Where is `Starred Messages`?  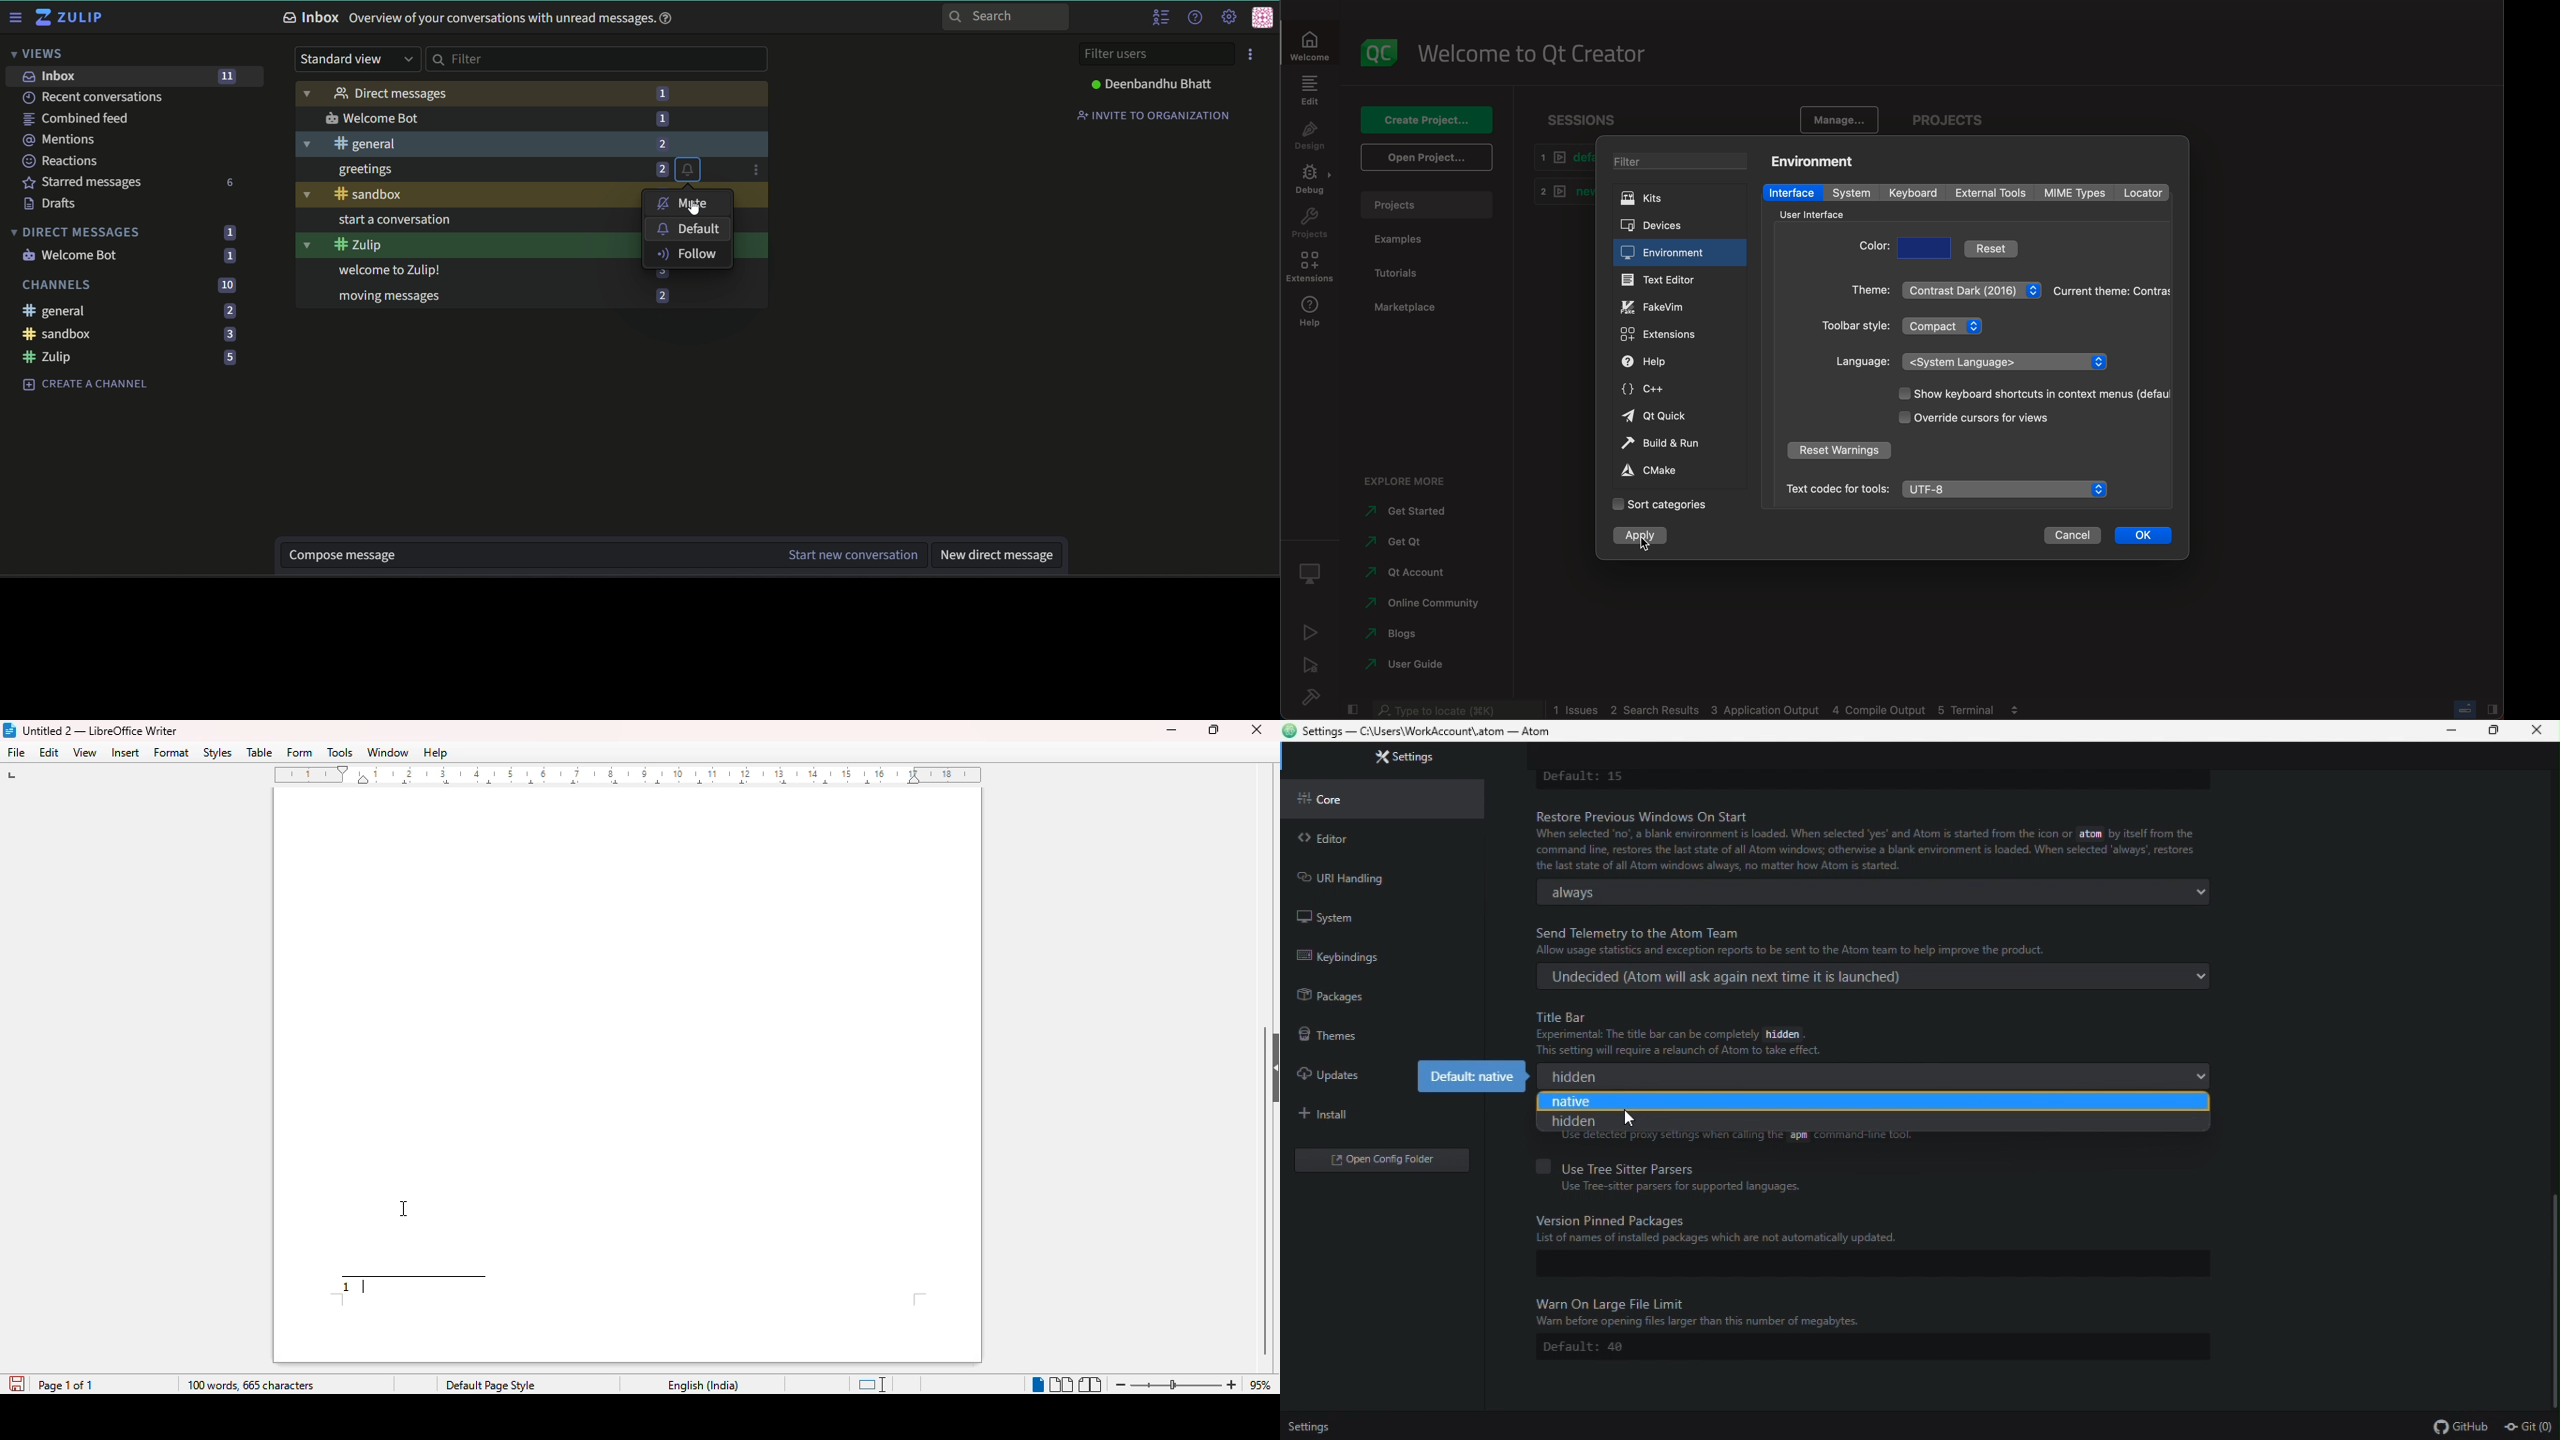
Starred Messages is located at coordinates (82, 183).